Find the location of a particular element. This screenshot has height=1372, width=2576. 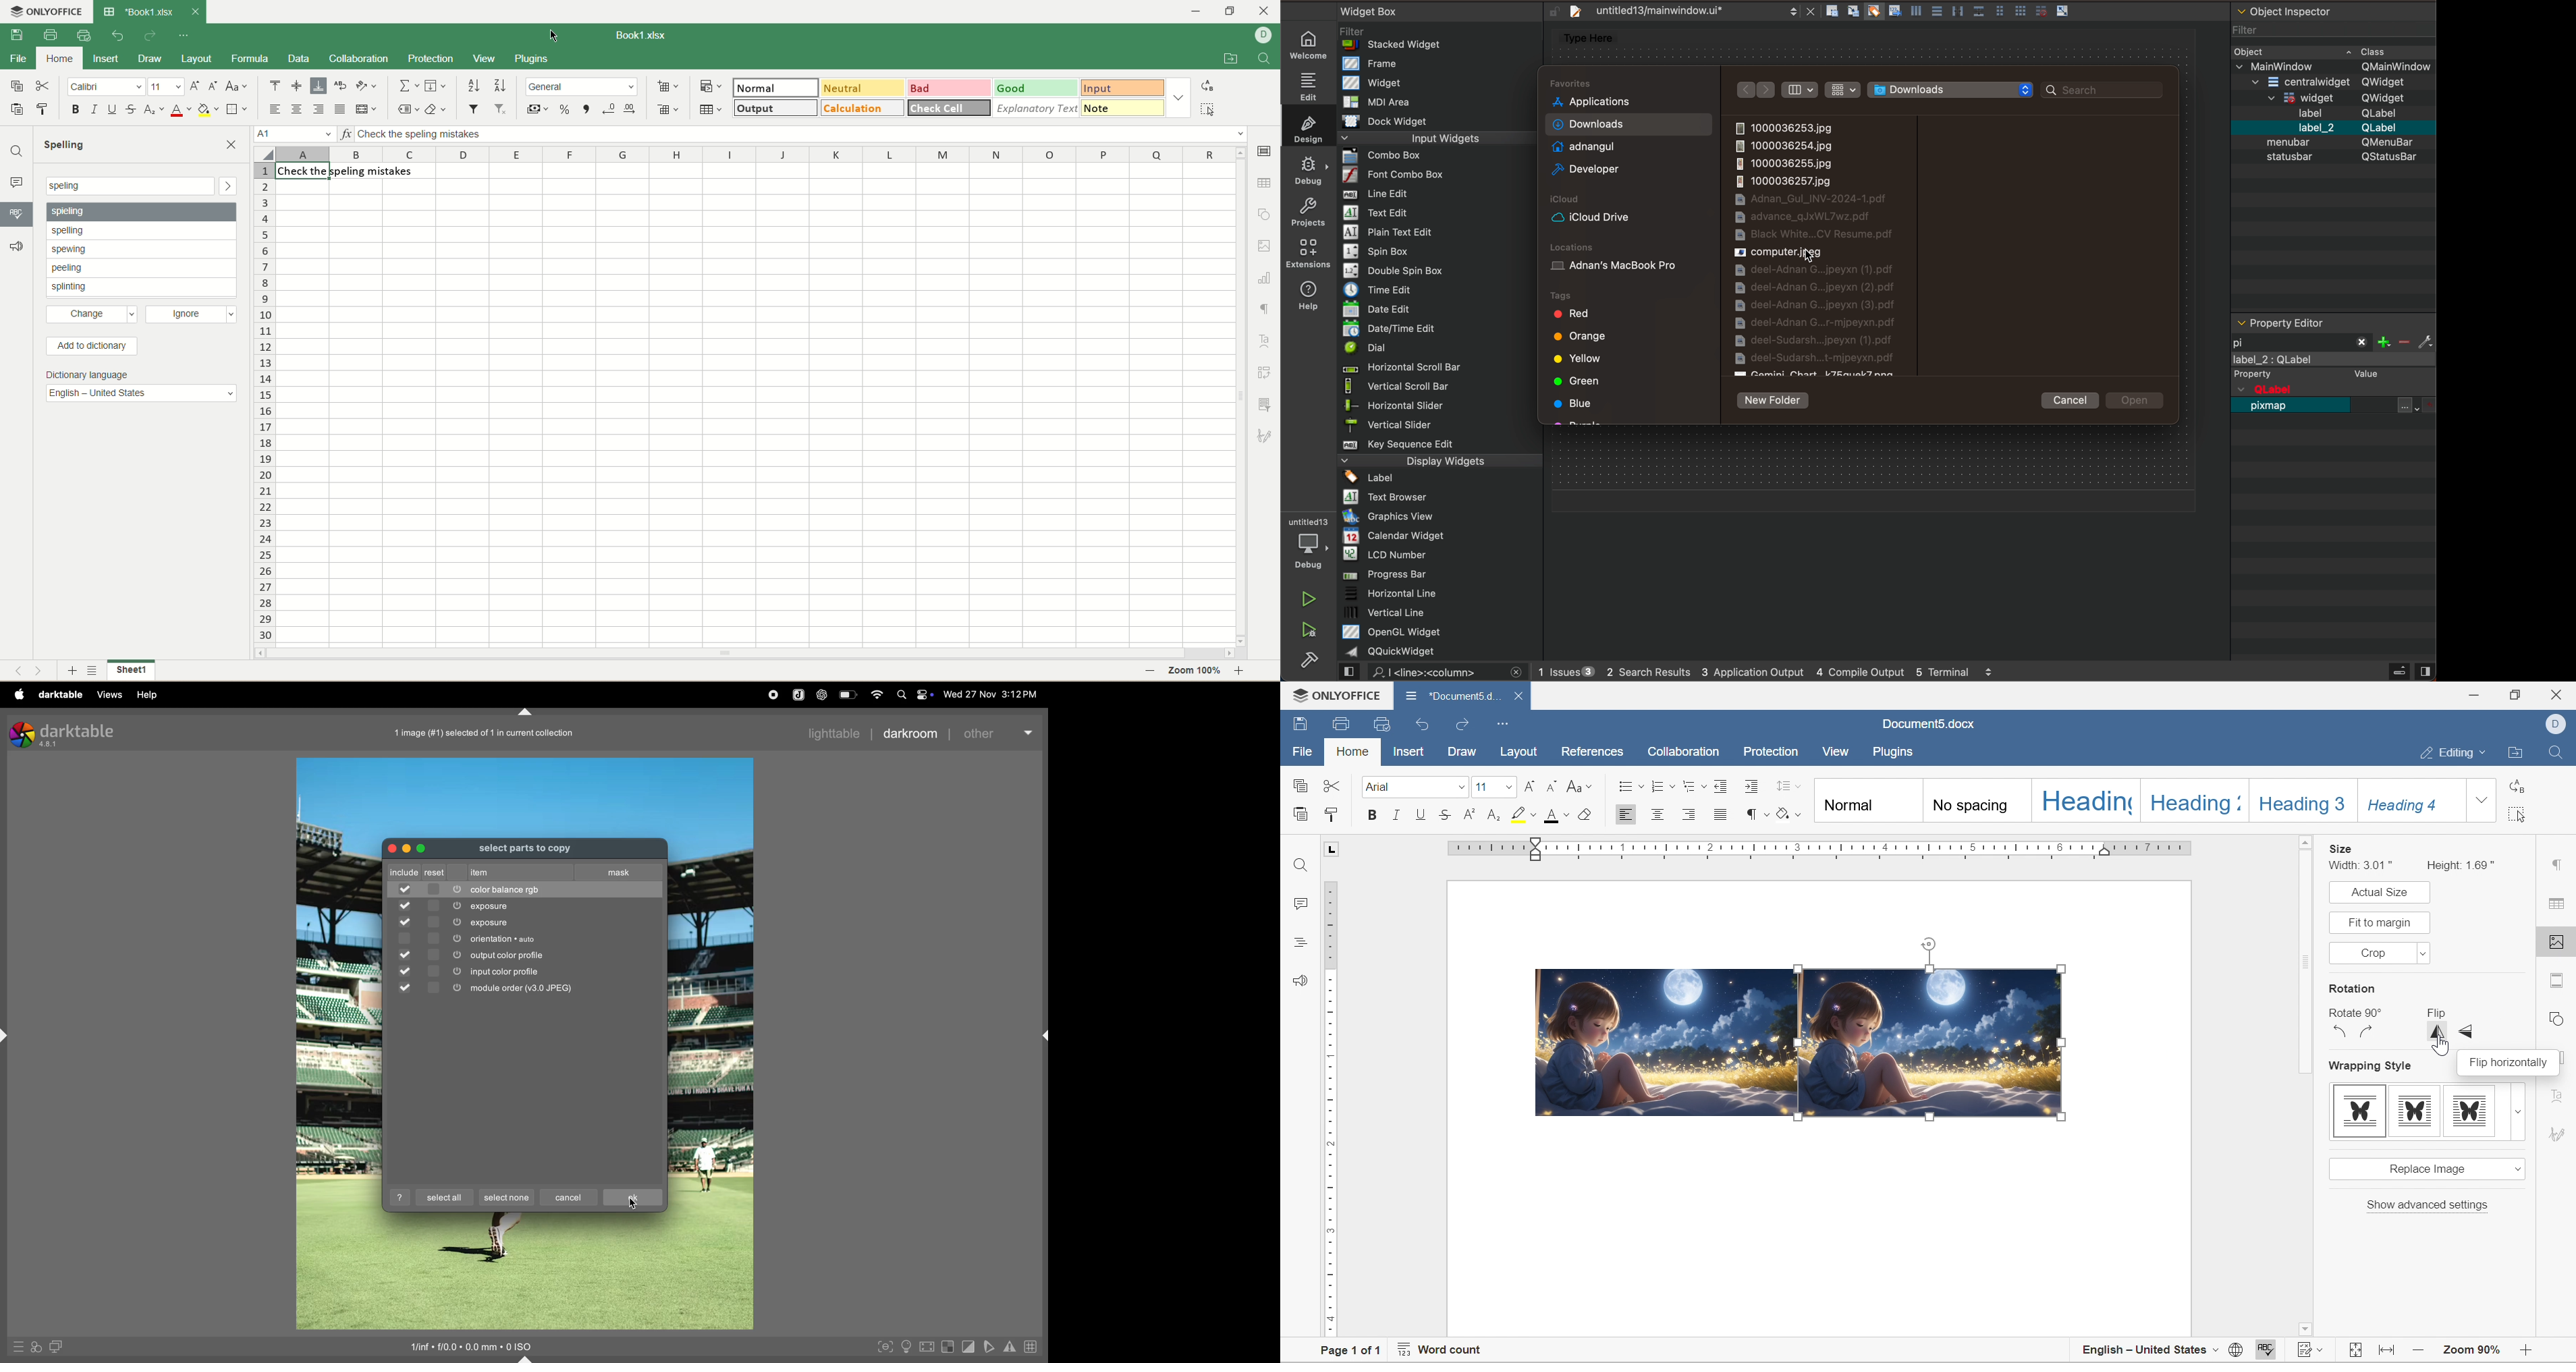

help is located at coordinates (402, 1197).